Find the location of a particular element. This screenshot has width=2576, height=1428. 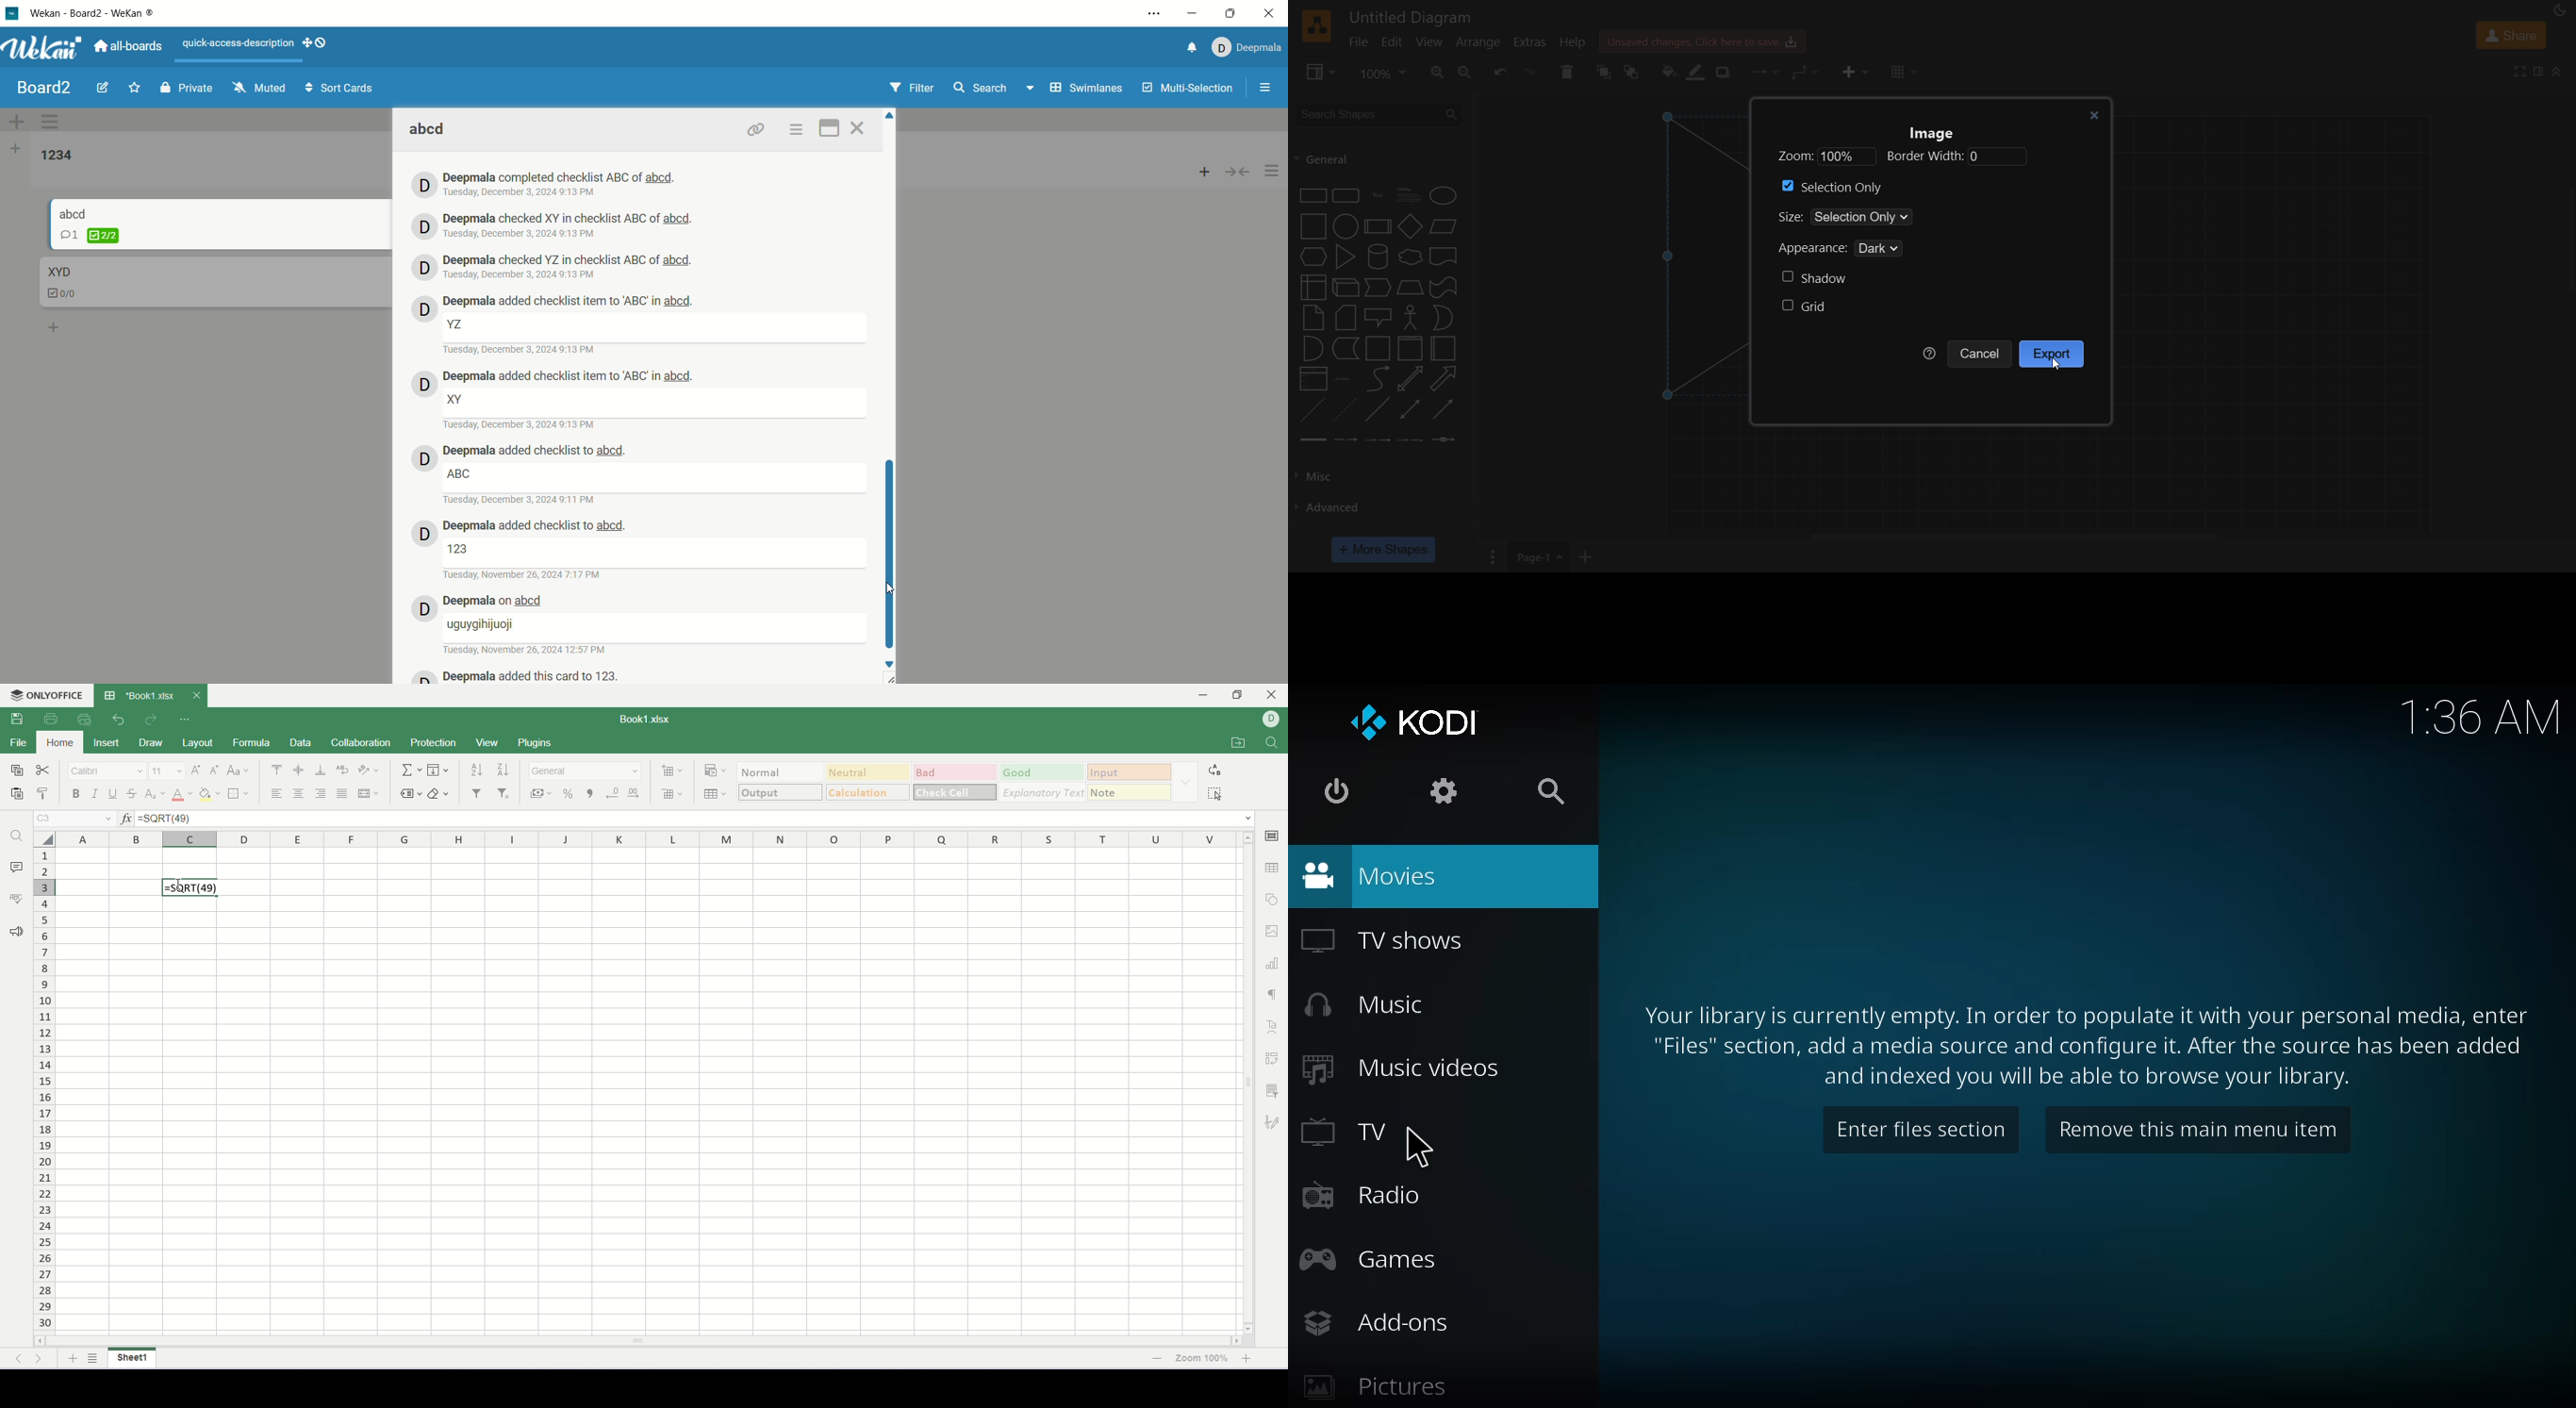

all boards is located at coordinates (128, 45).